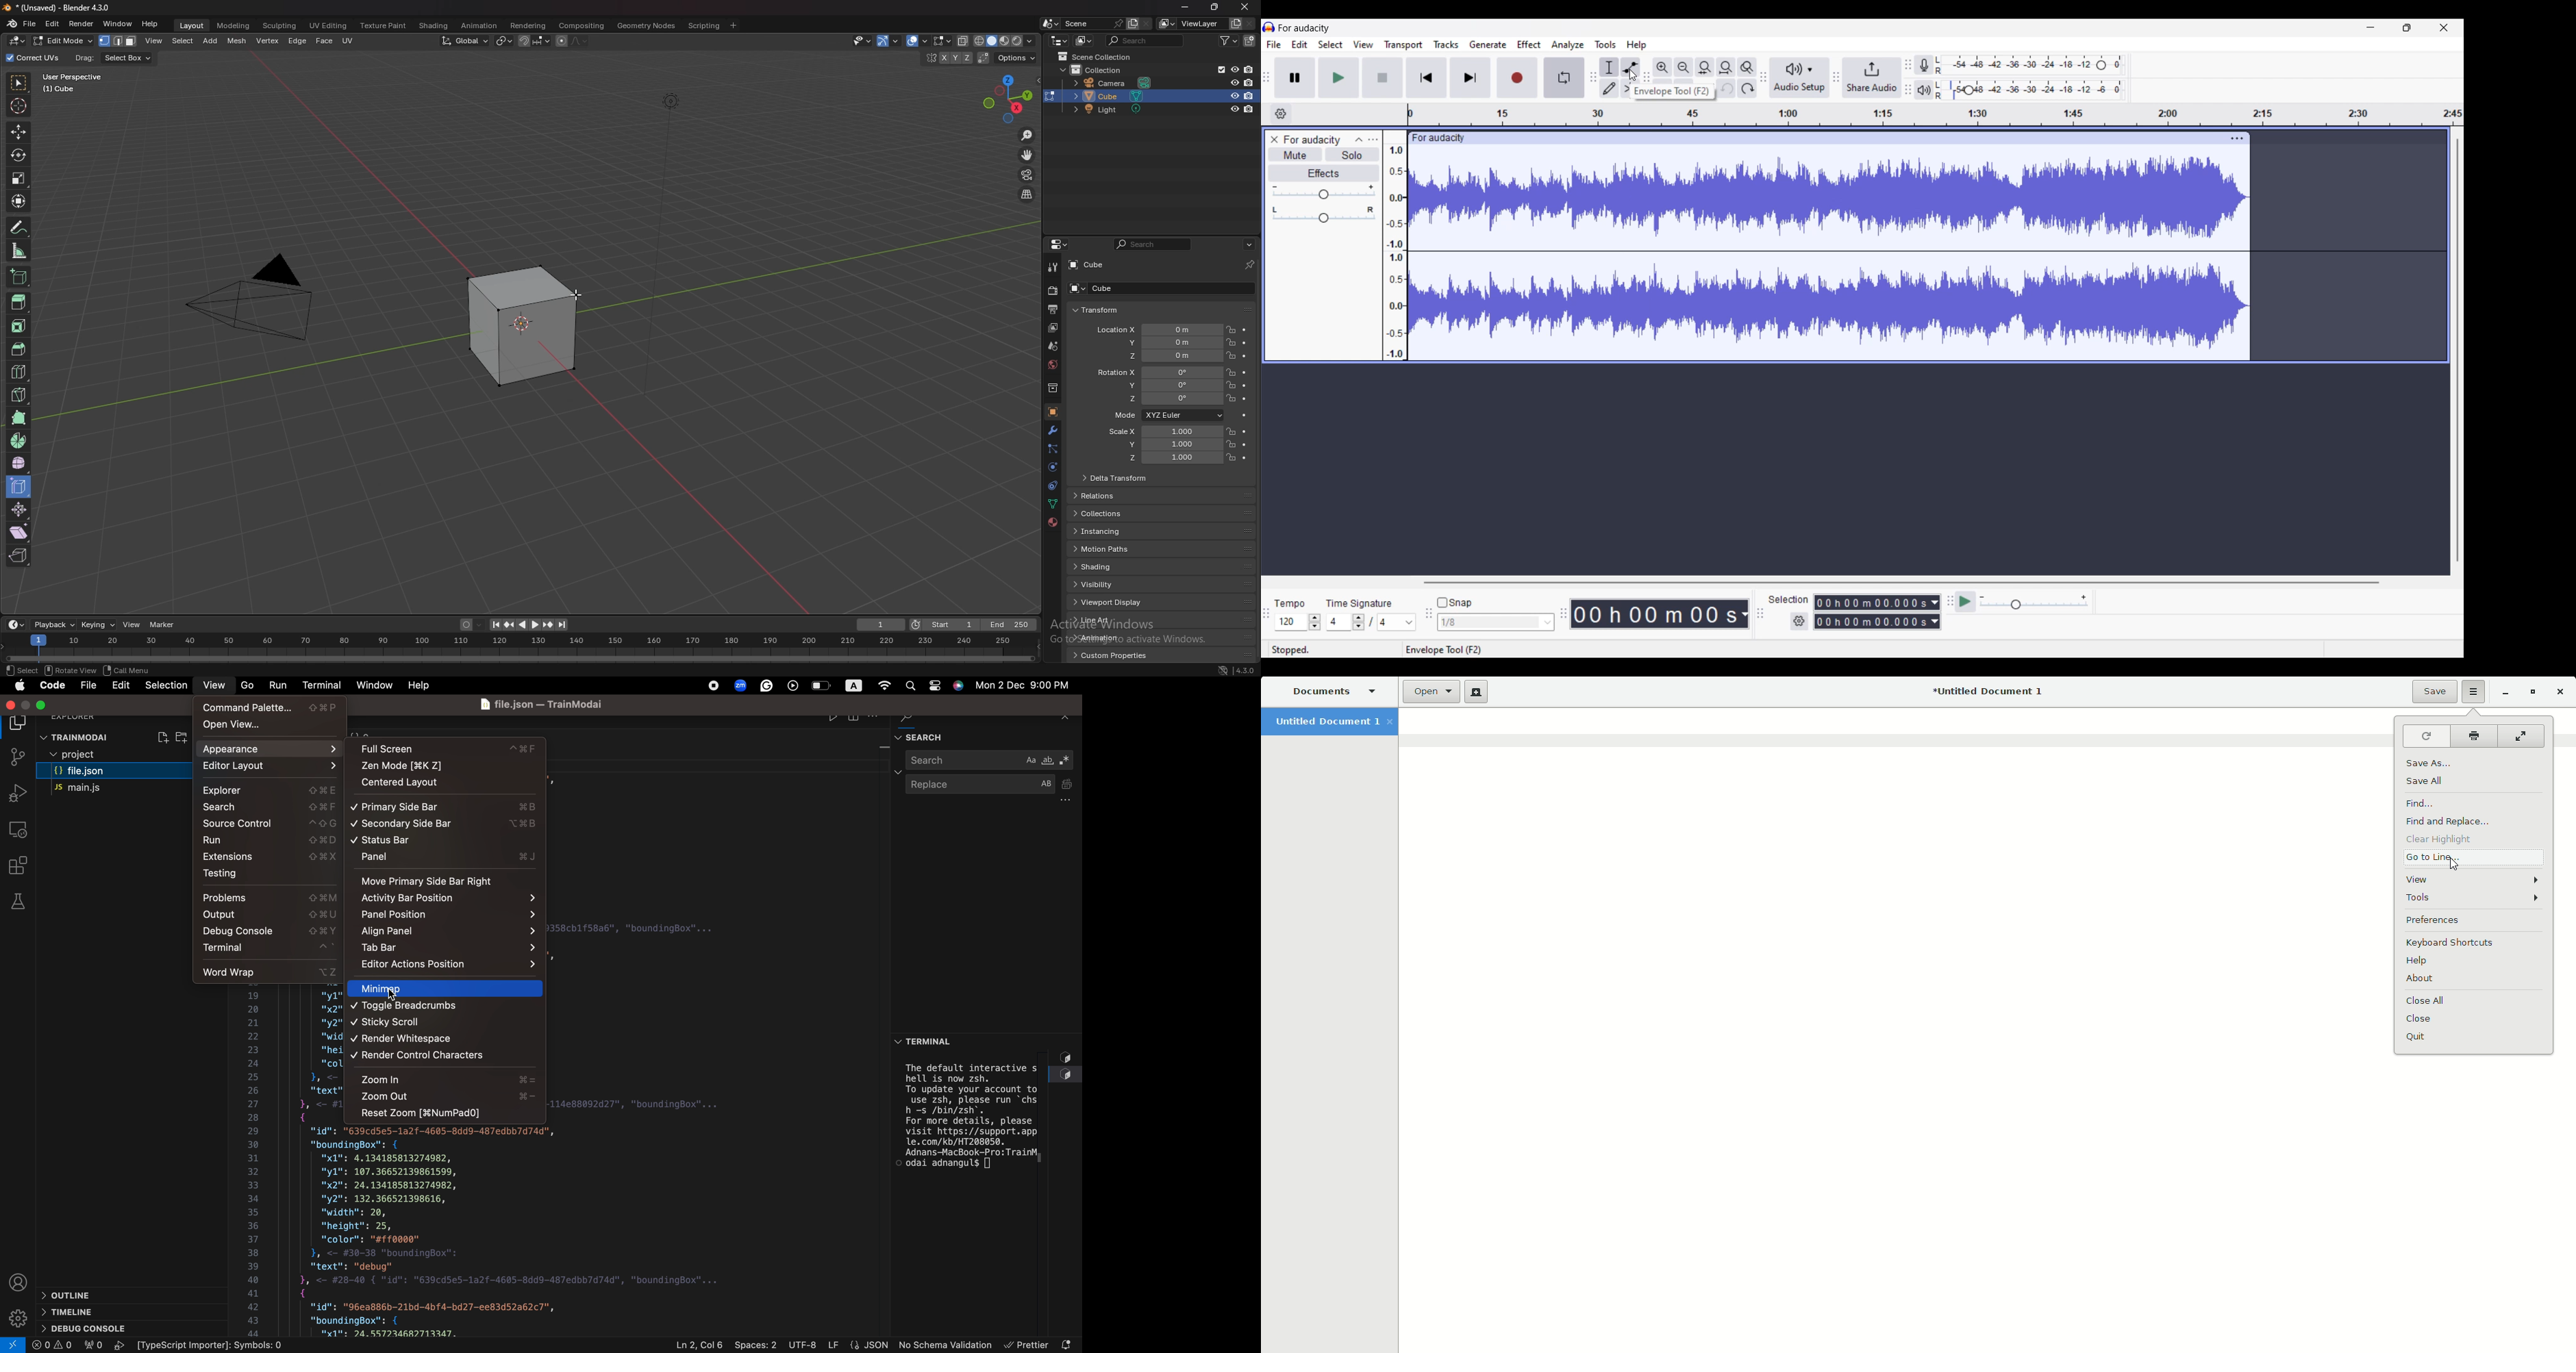  Describe the element at coordinates (325, 42) in the screenshot. I see `face` at that location.